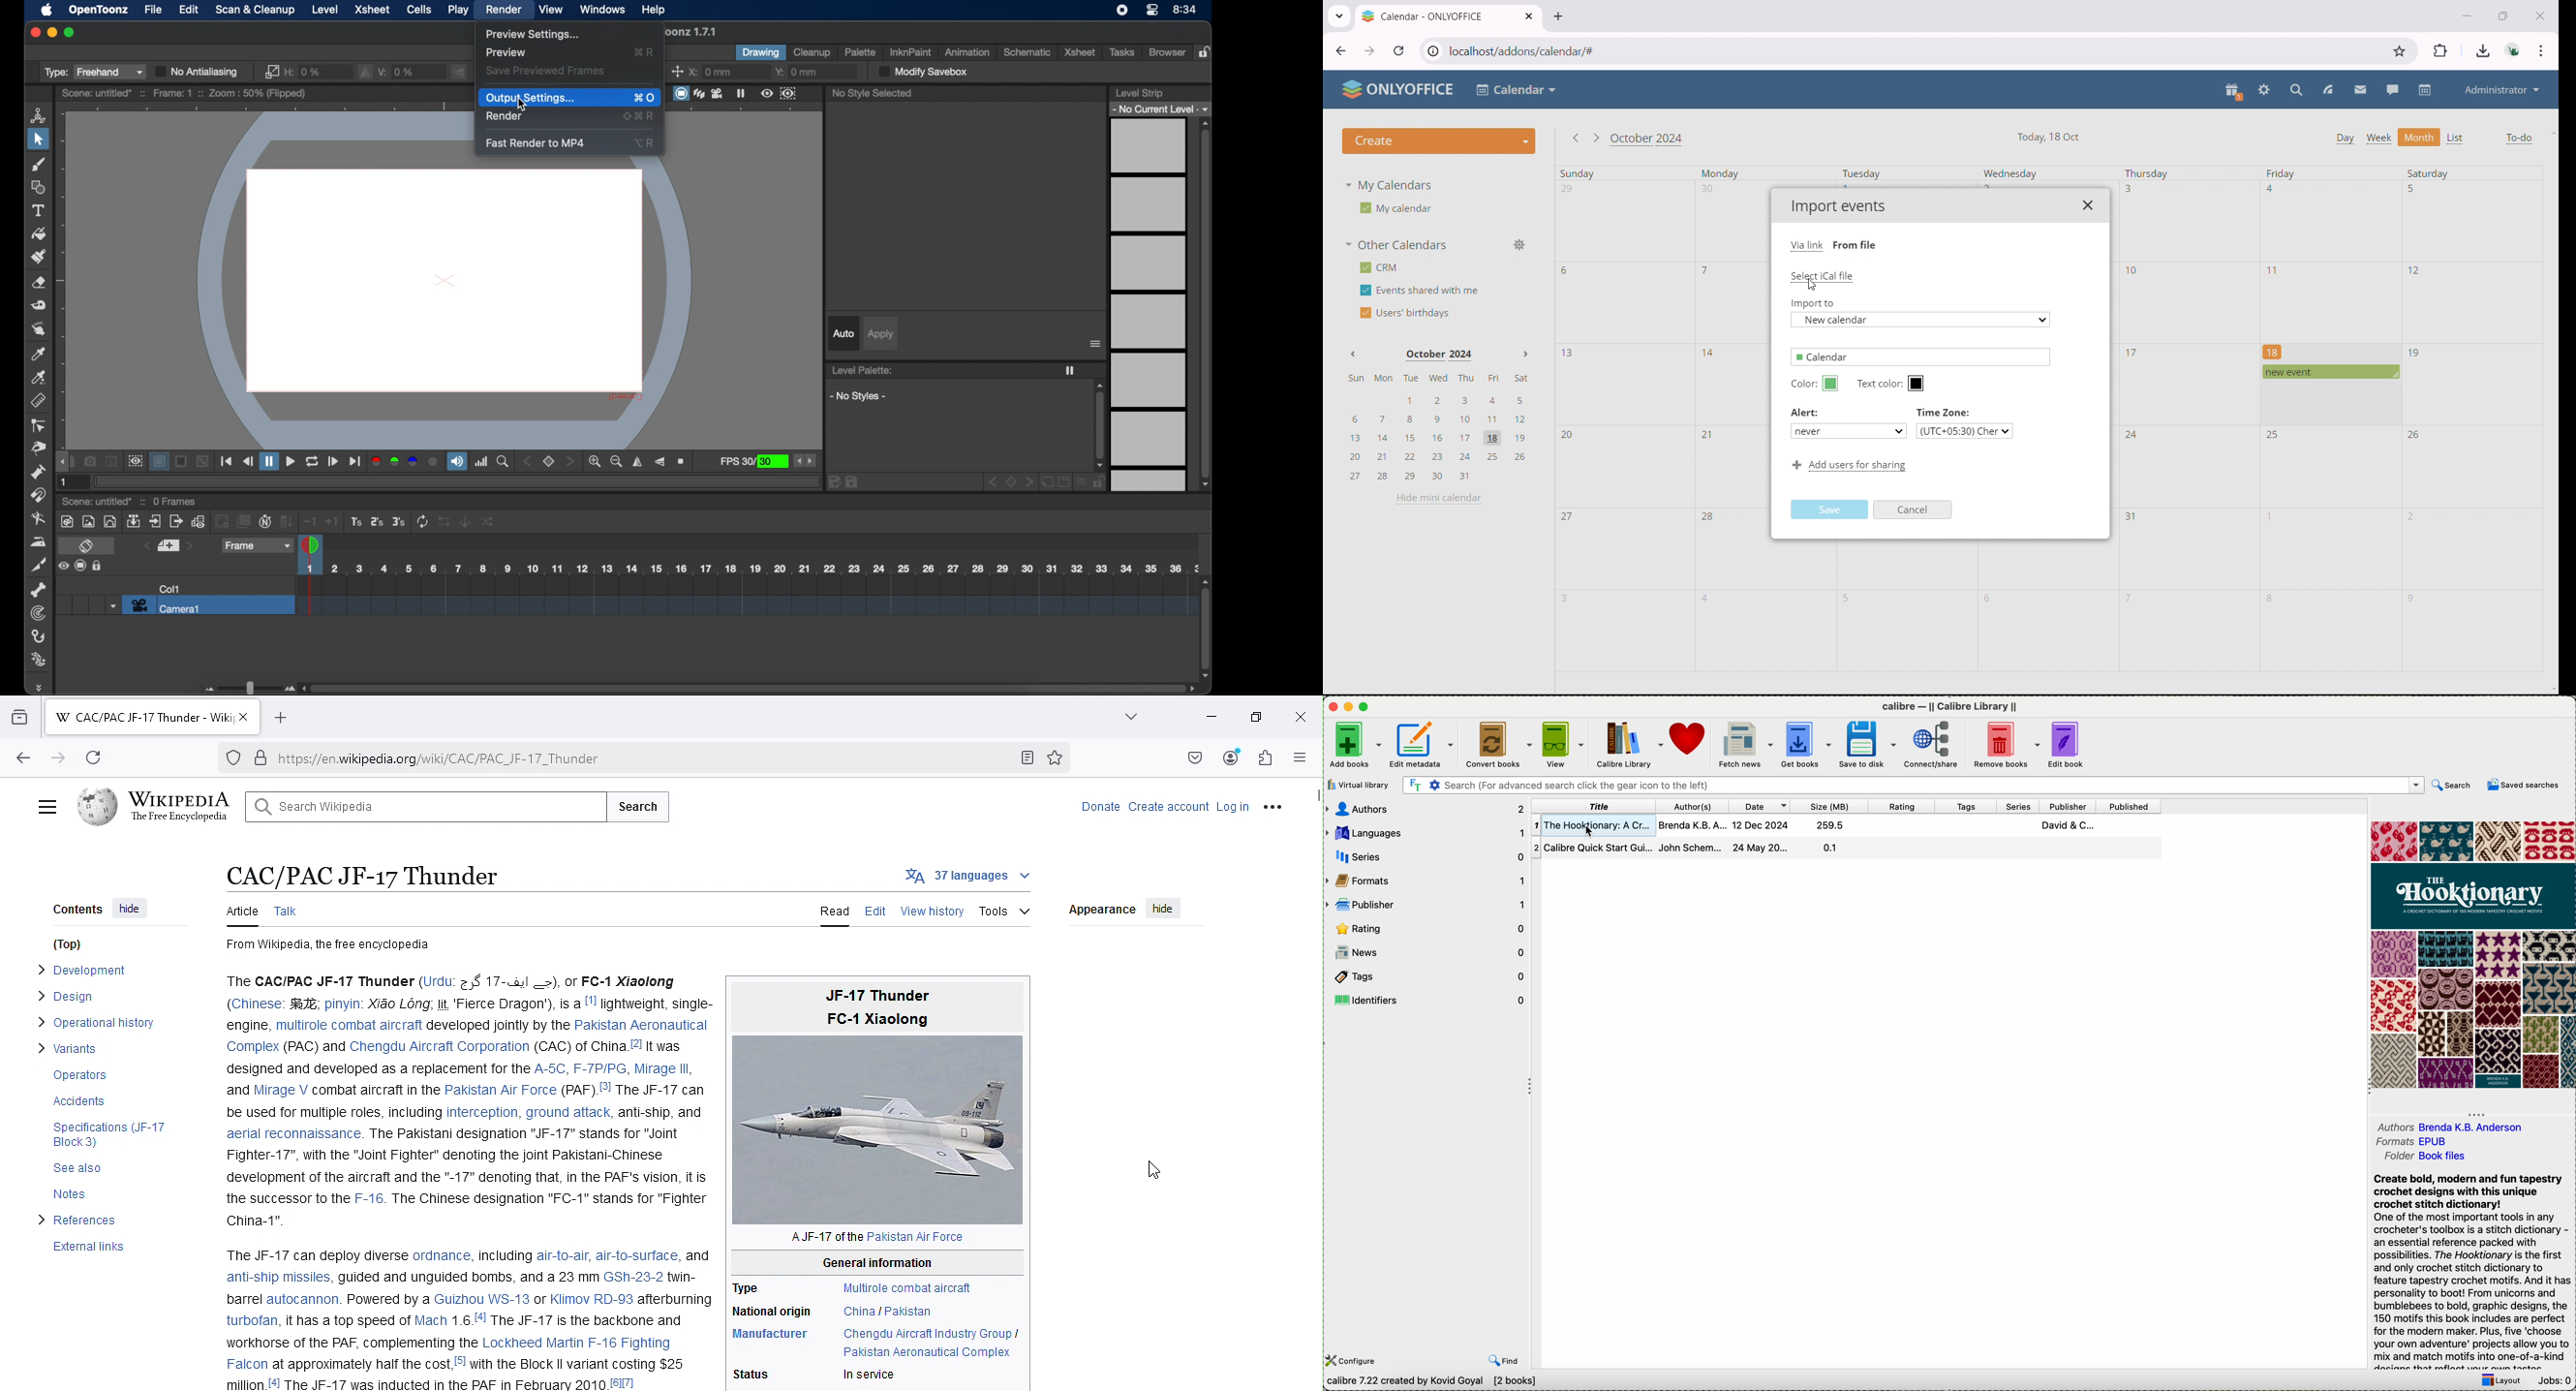 Image resolution: width=2576 pixels, height=1400 pixels. I want to click on close program, so click(1333, 707).